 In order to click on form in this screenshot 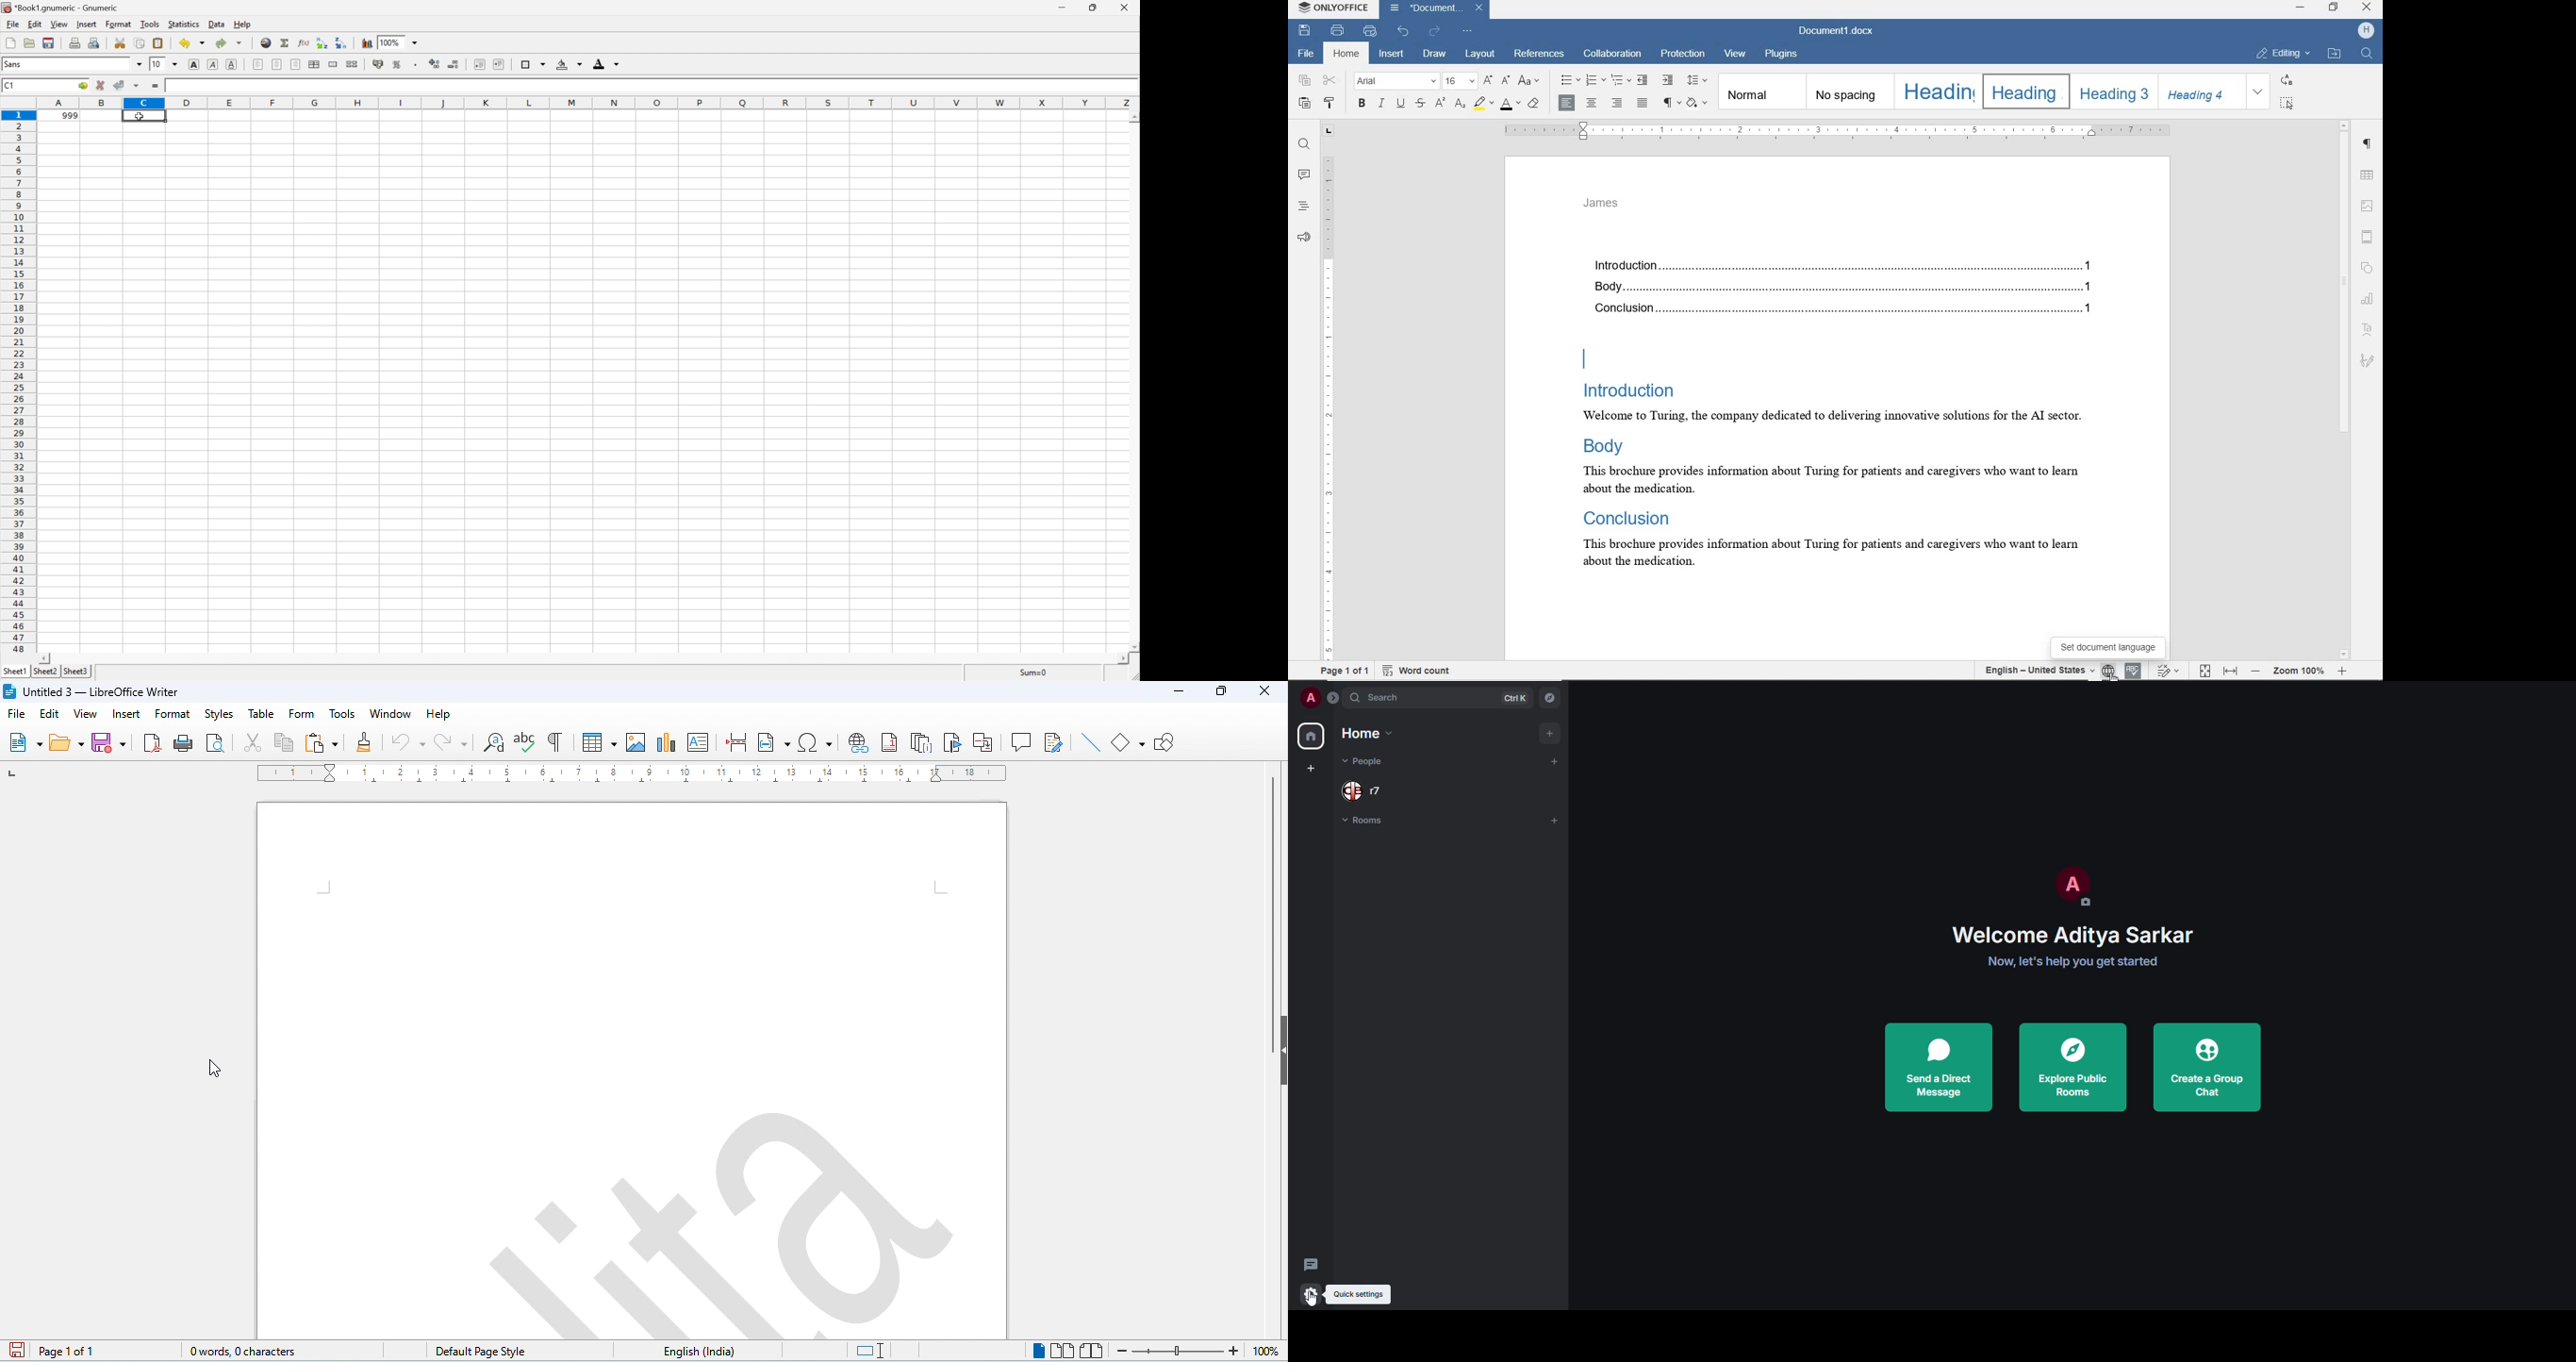, I will do `click(302, 715)`.